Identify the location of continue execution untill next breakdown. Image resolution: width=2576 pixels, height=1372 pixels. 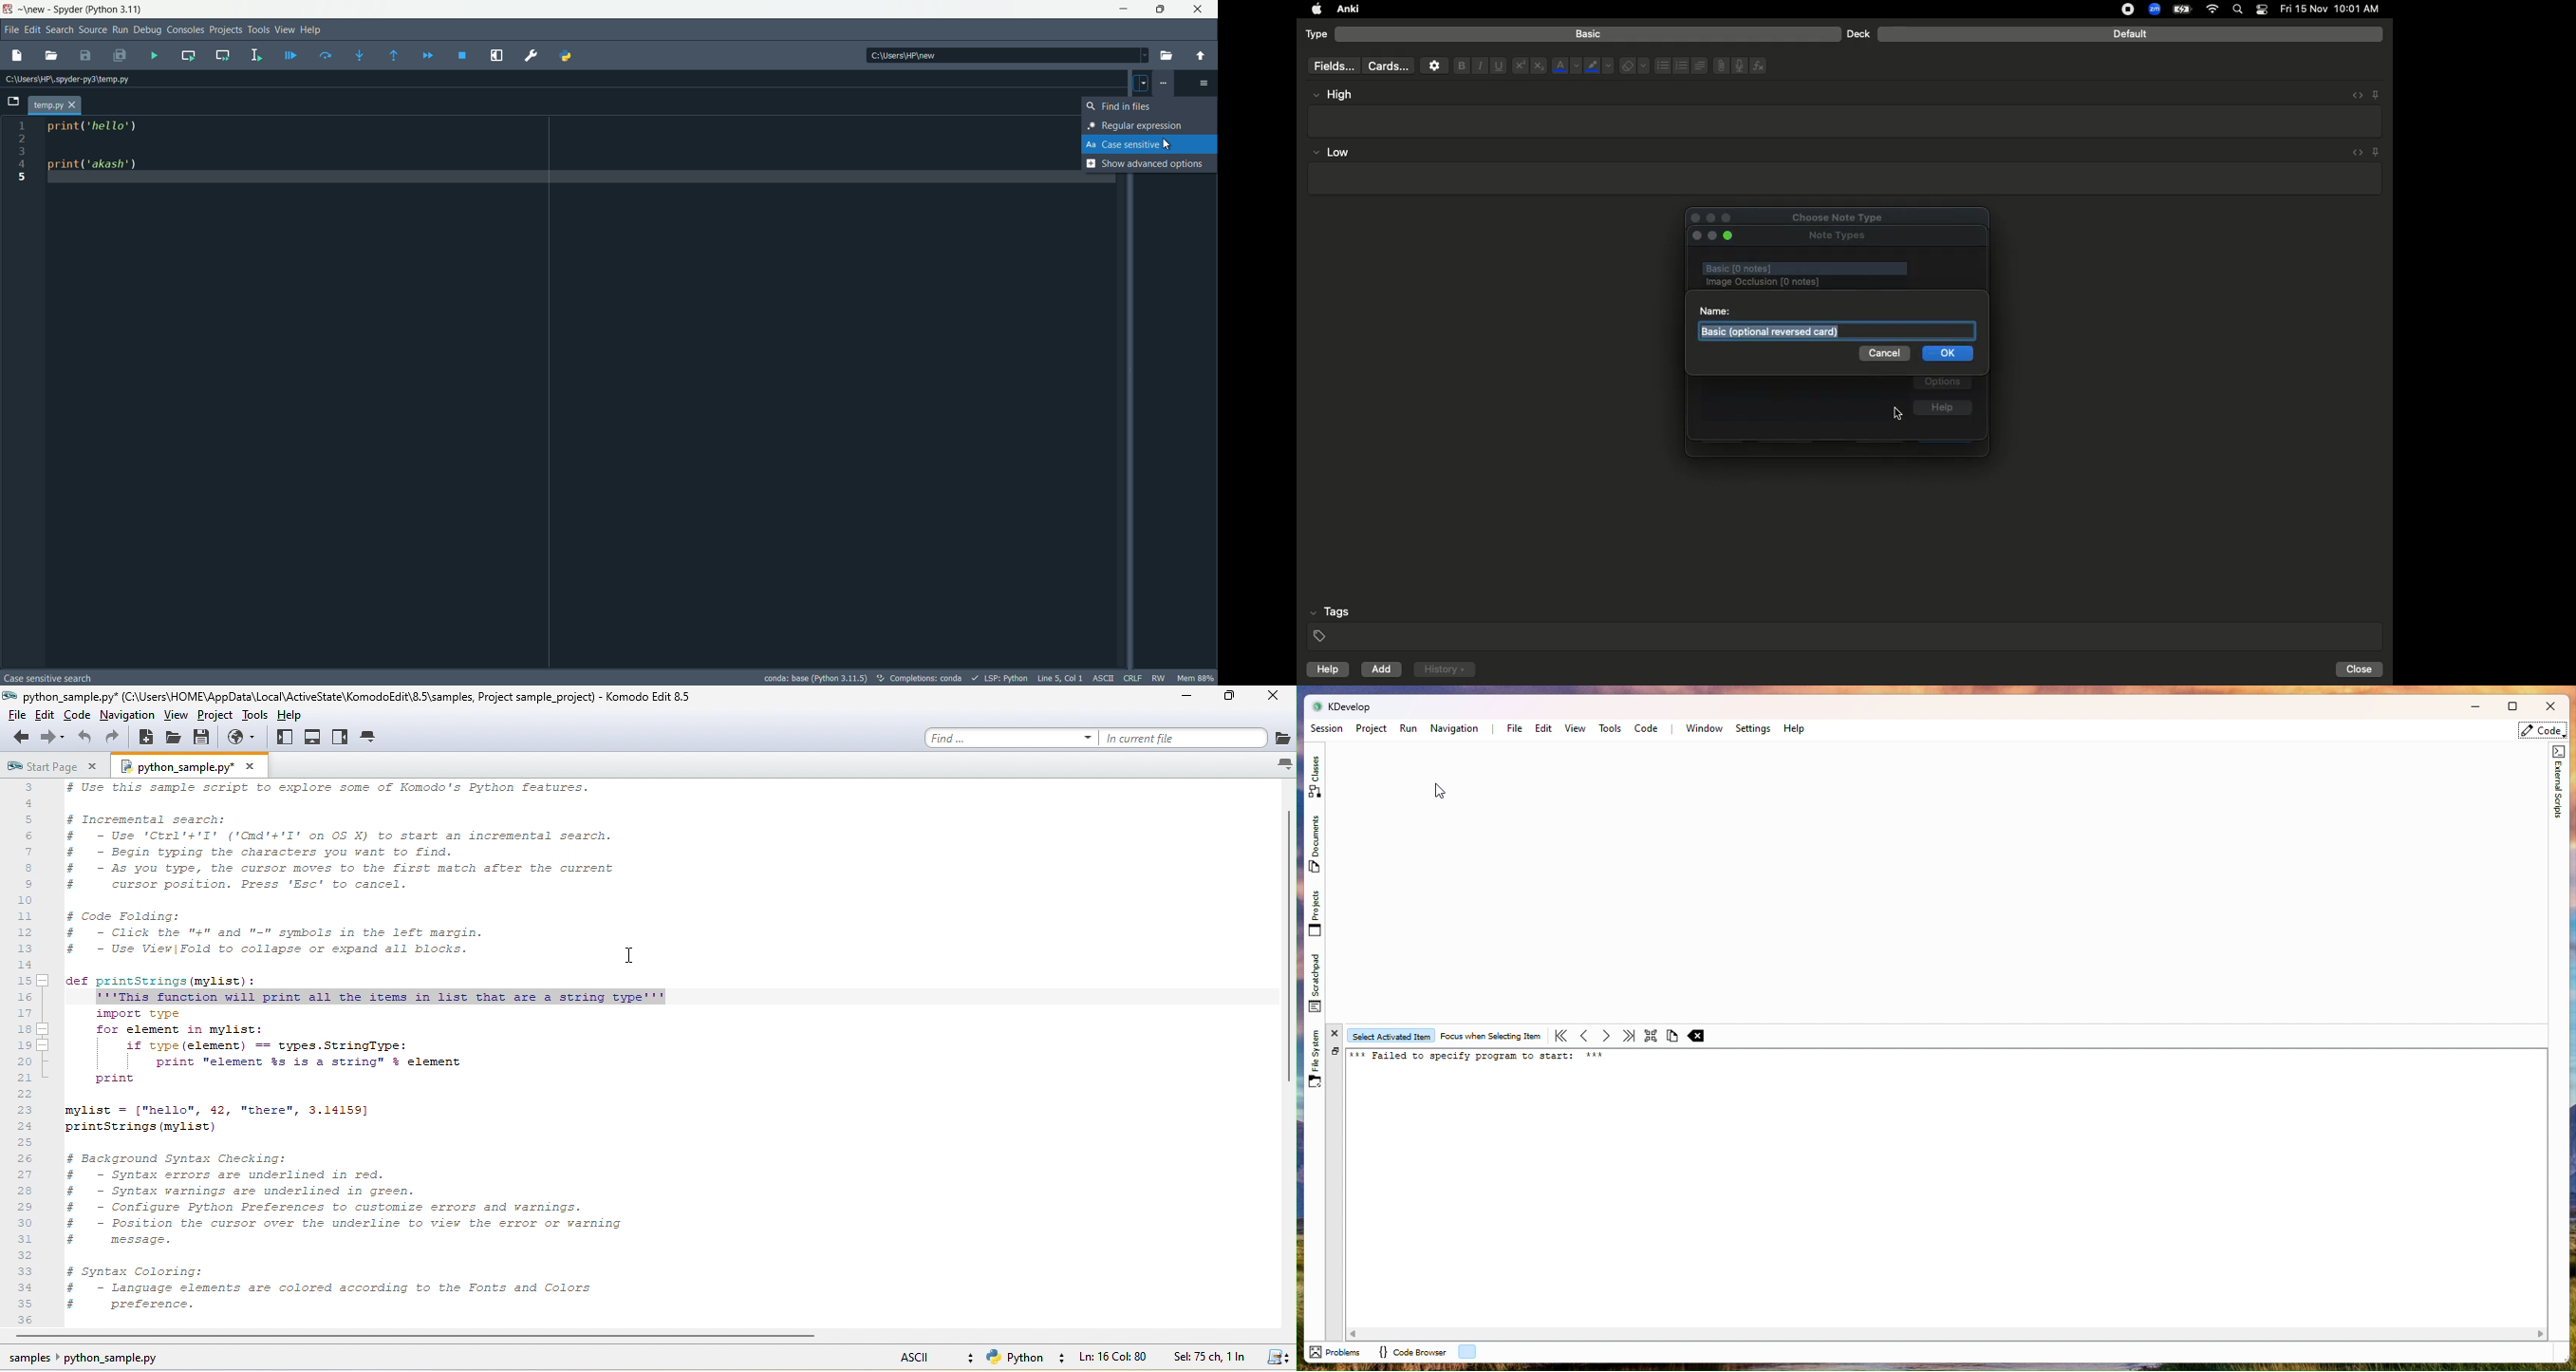
(428, 57).